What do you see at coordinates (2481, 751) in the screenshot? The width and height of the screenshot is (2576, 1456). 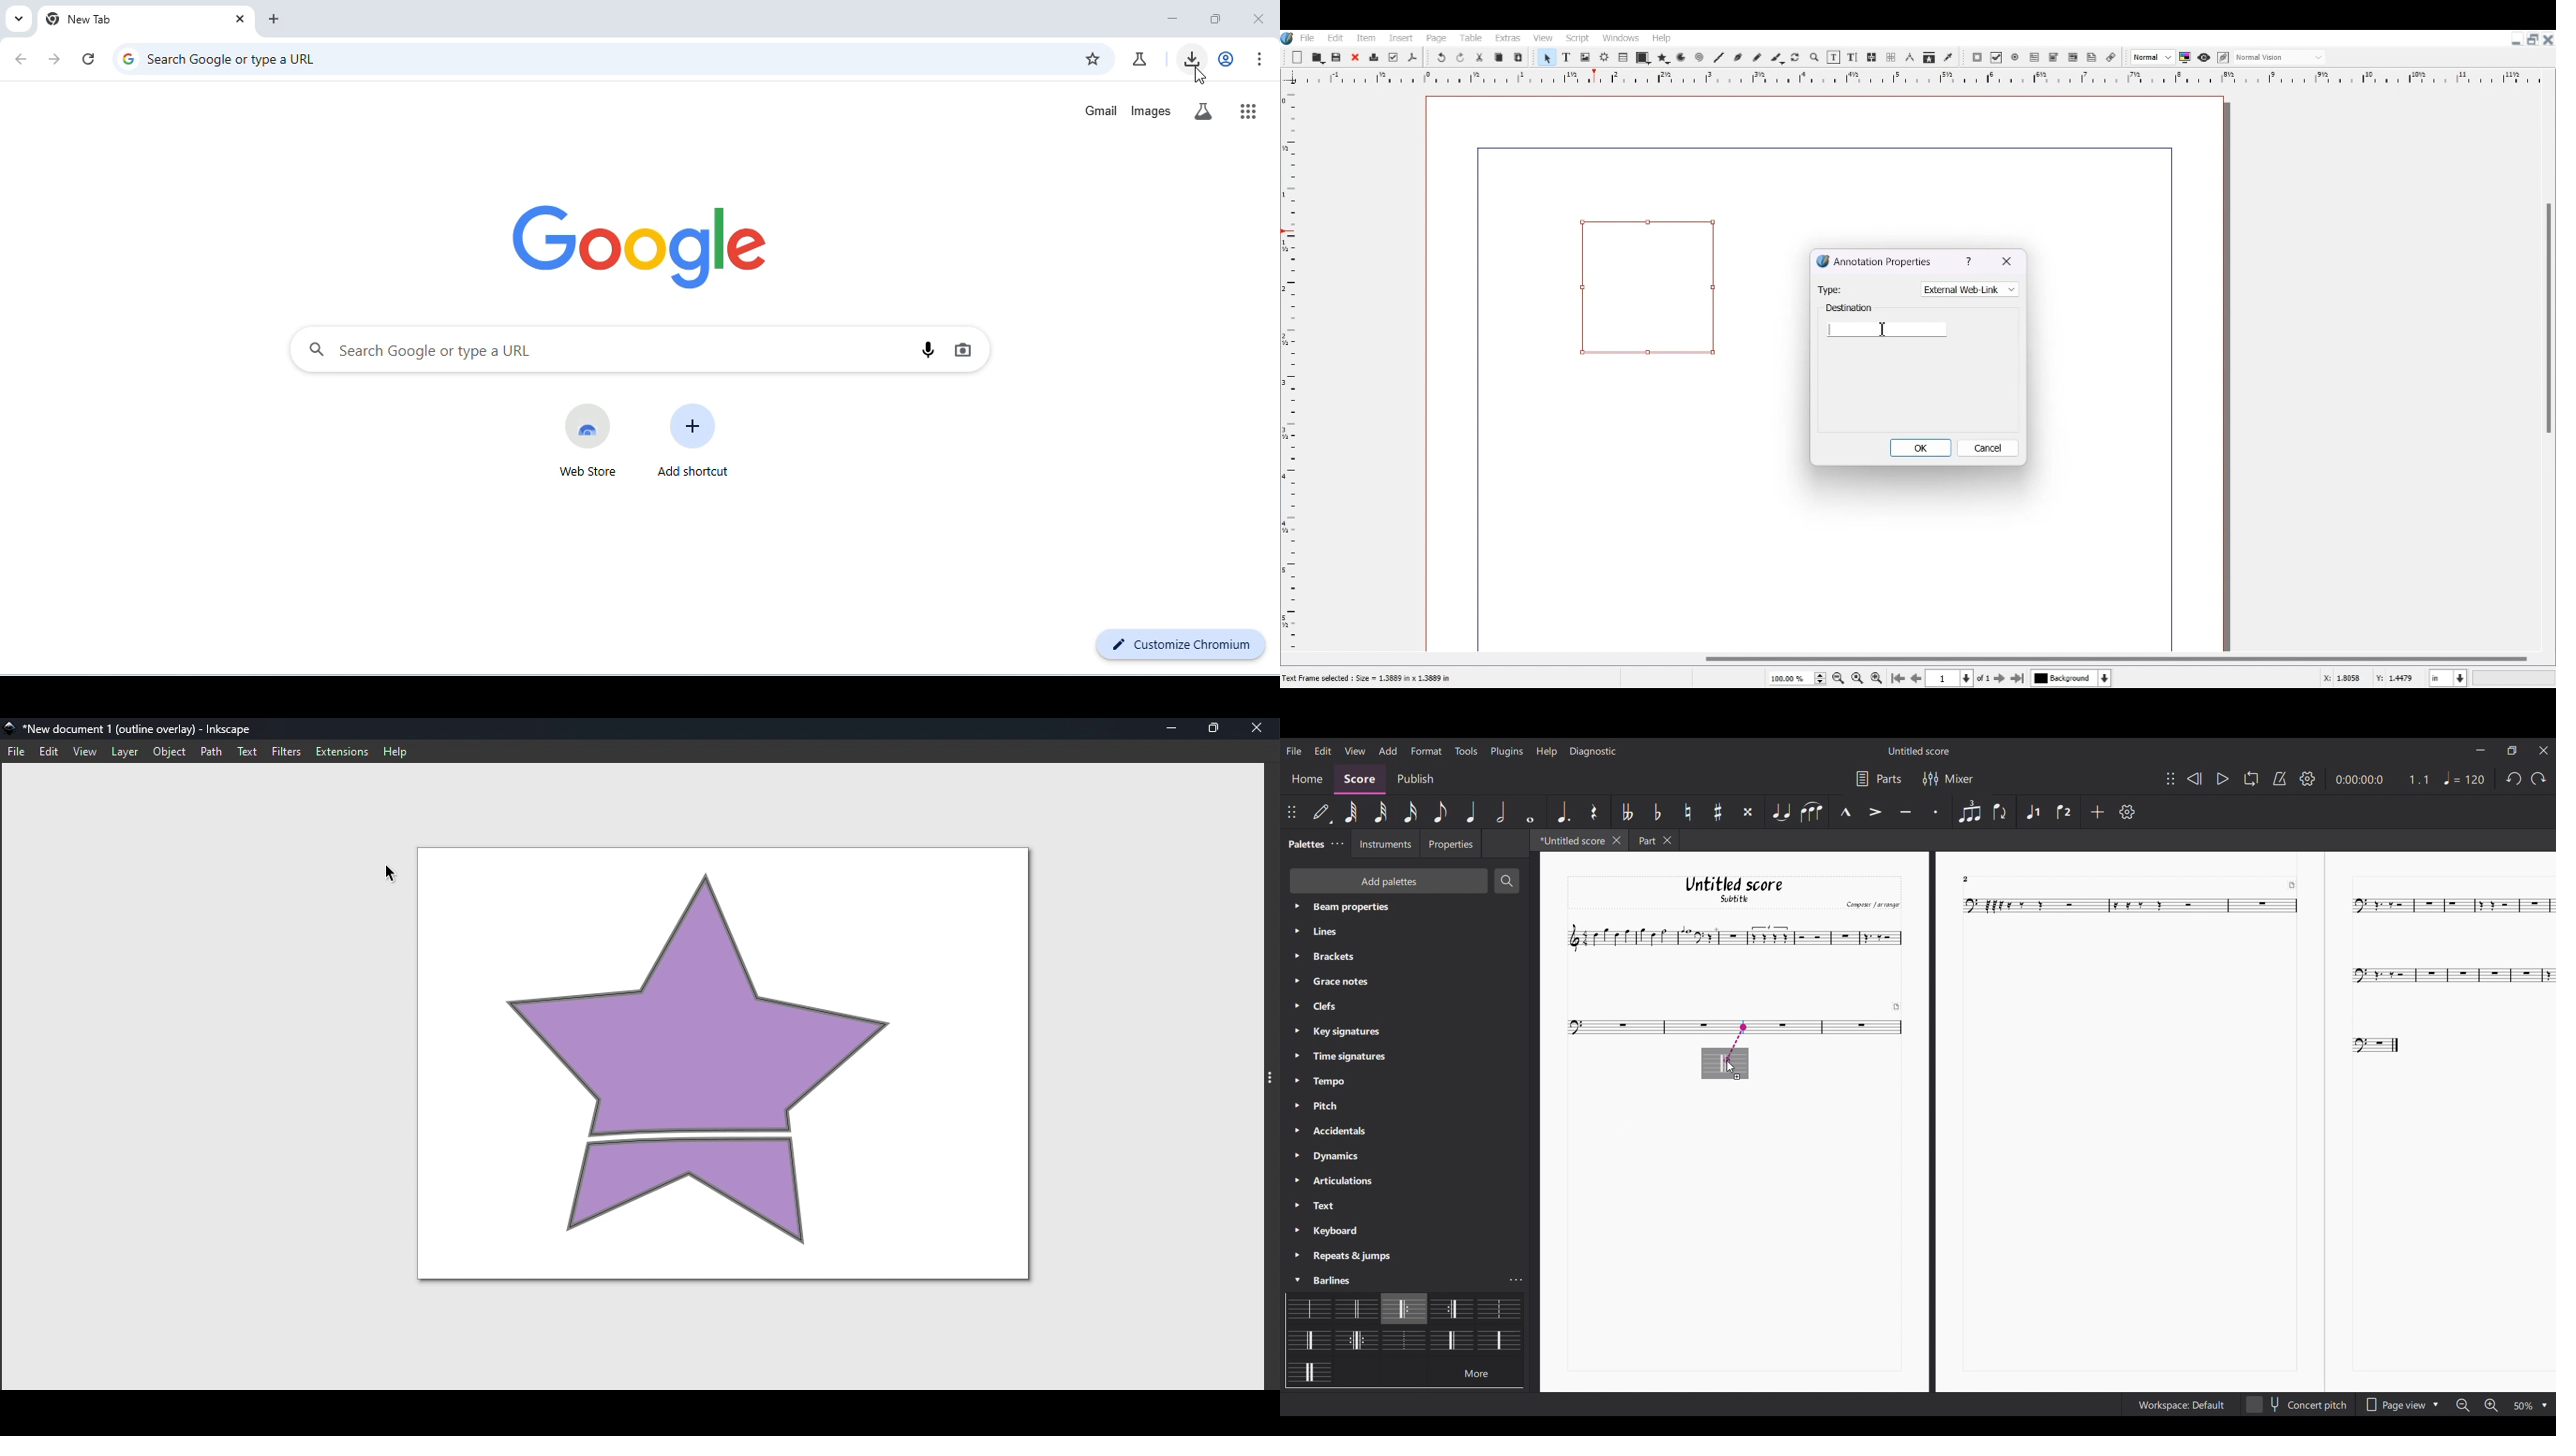 I see `Minimize` at bounding box center [2481, 751].